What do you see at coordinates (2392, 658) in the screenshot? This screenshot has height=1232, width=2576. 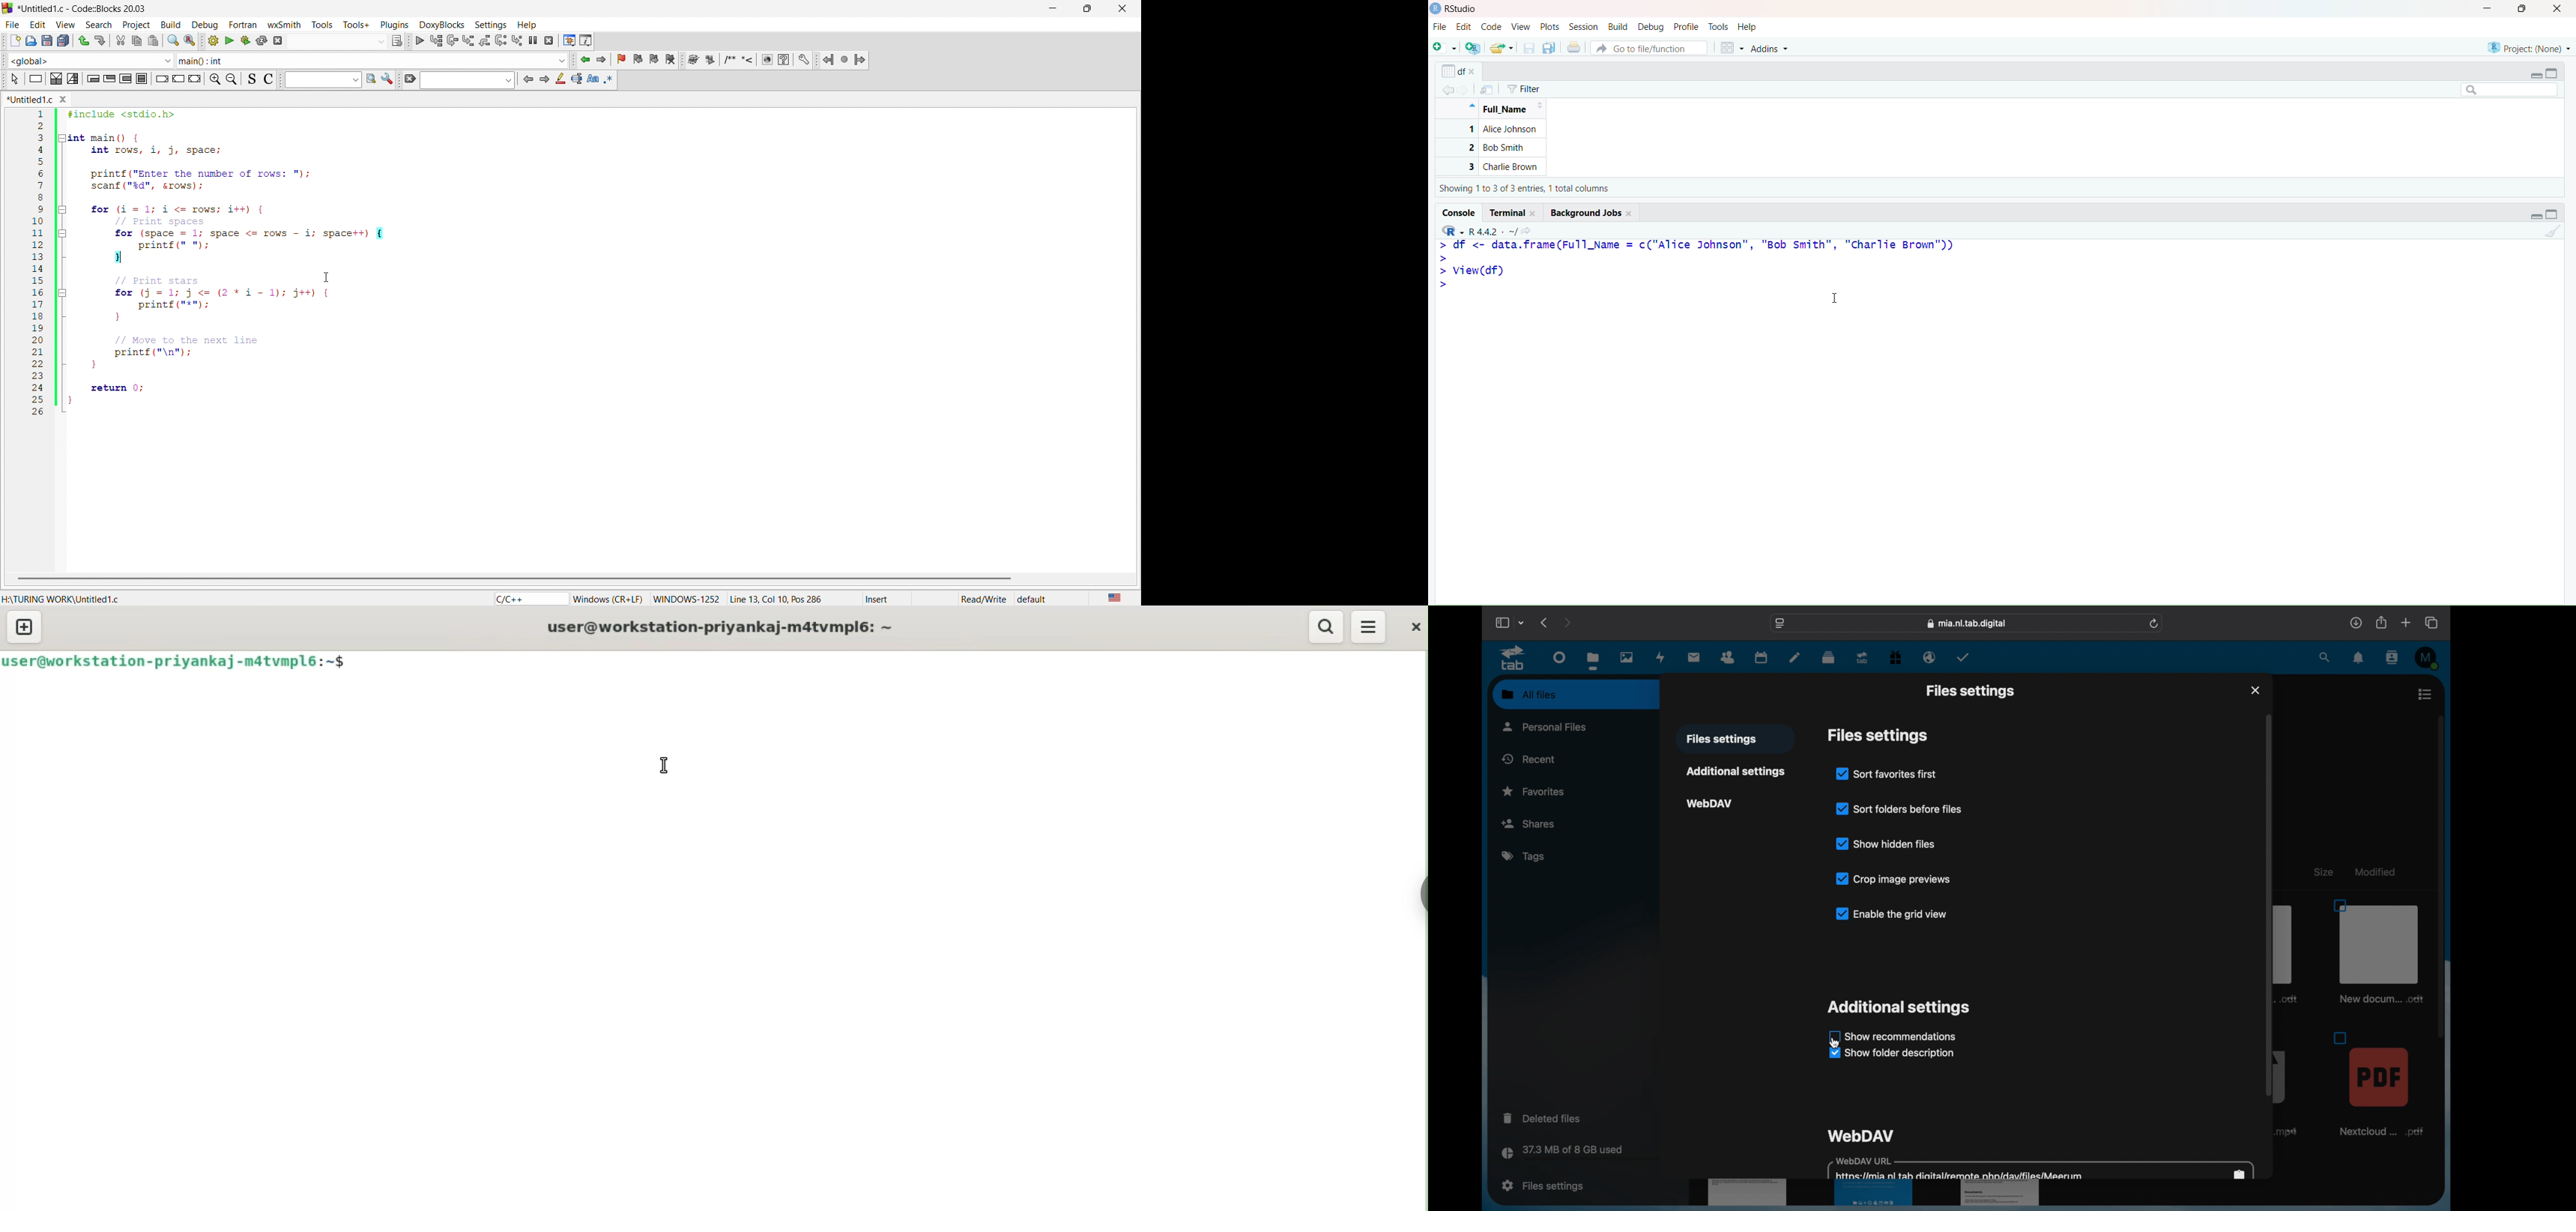 I see `contacts` at bounding box center [2392, 658].